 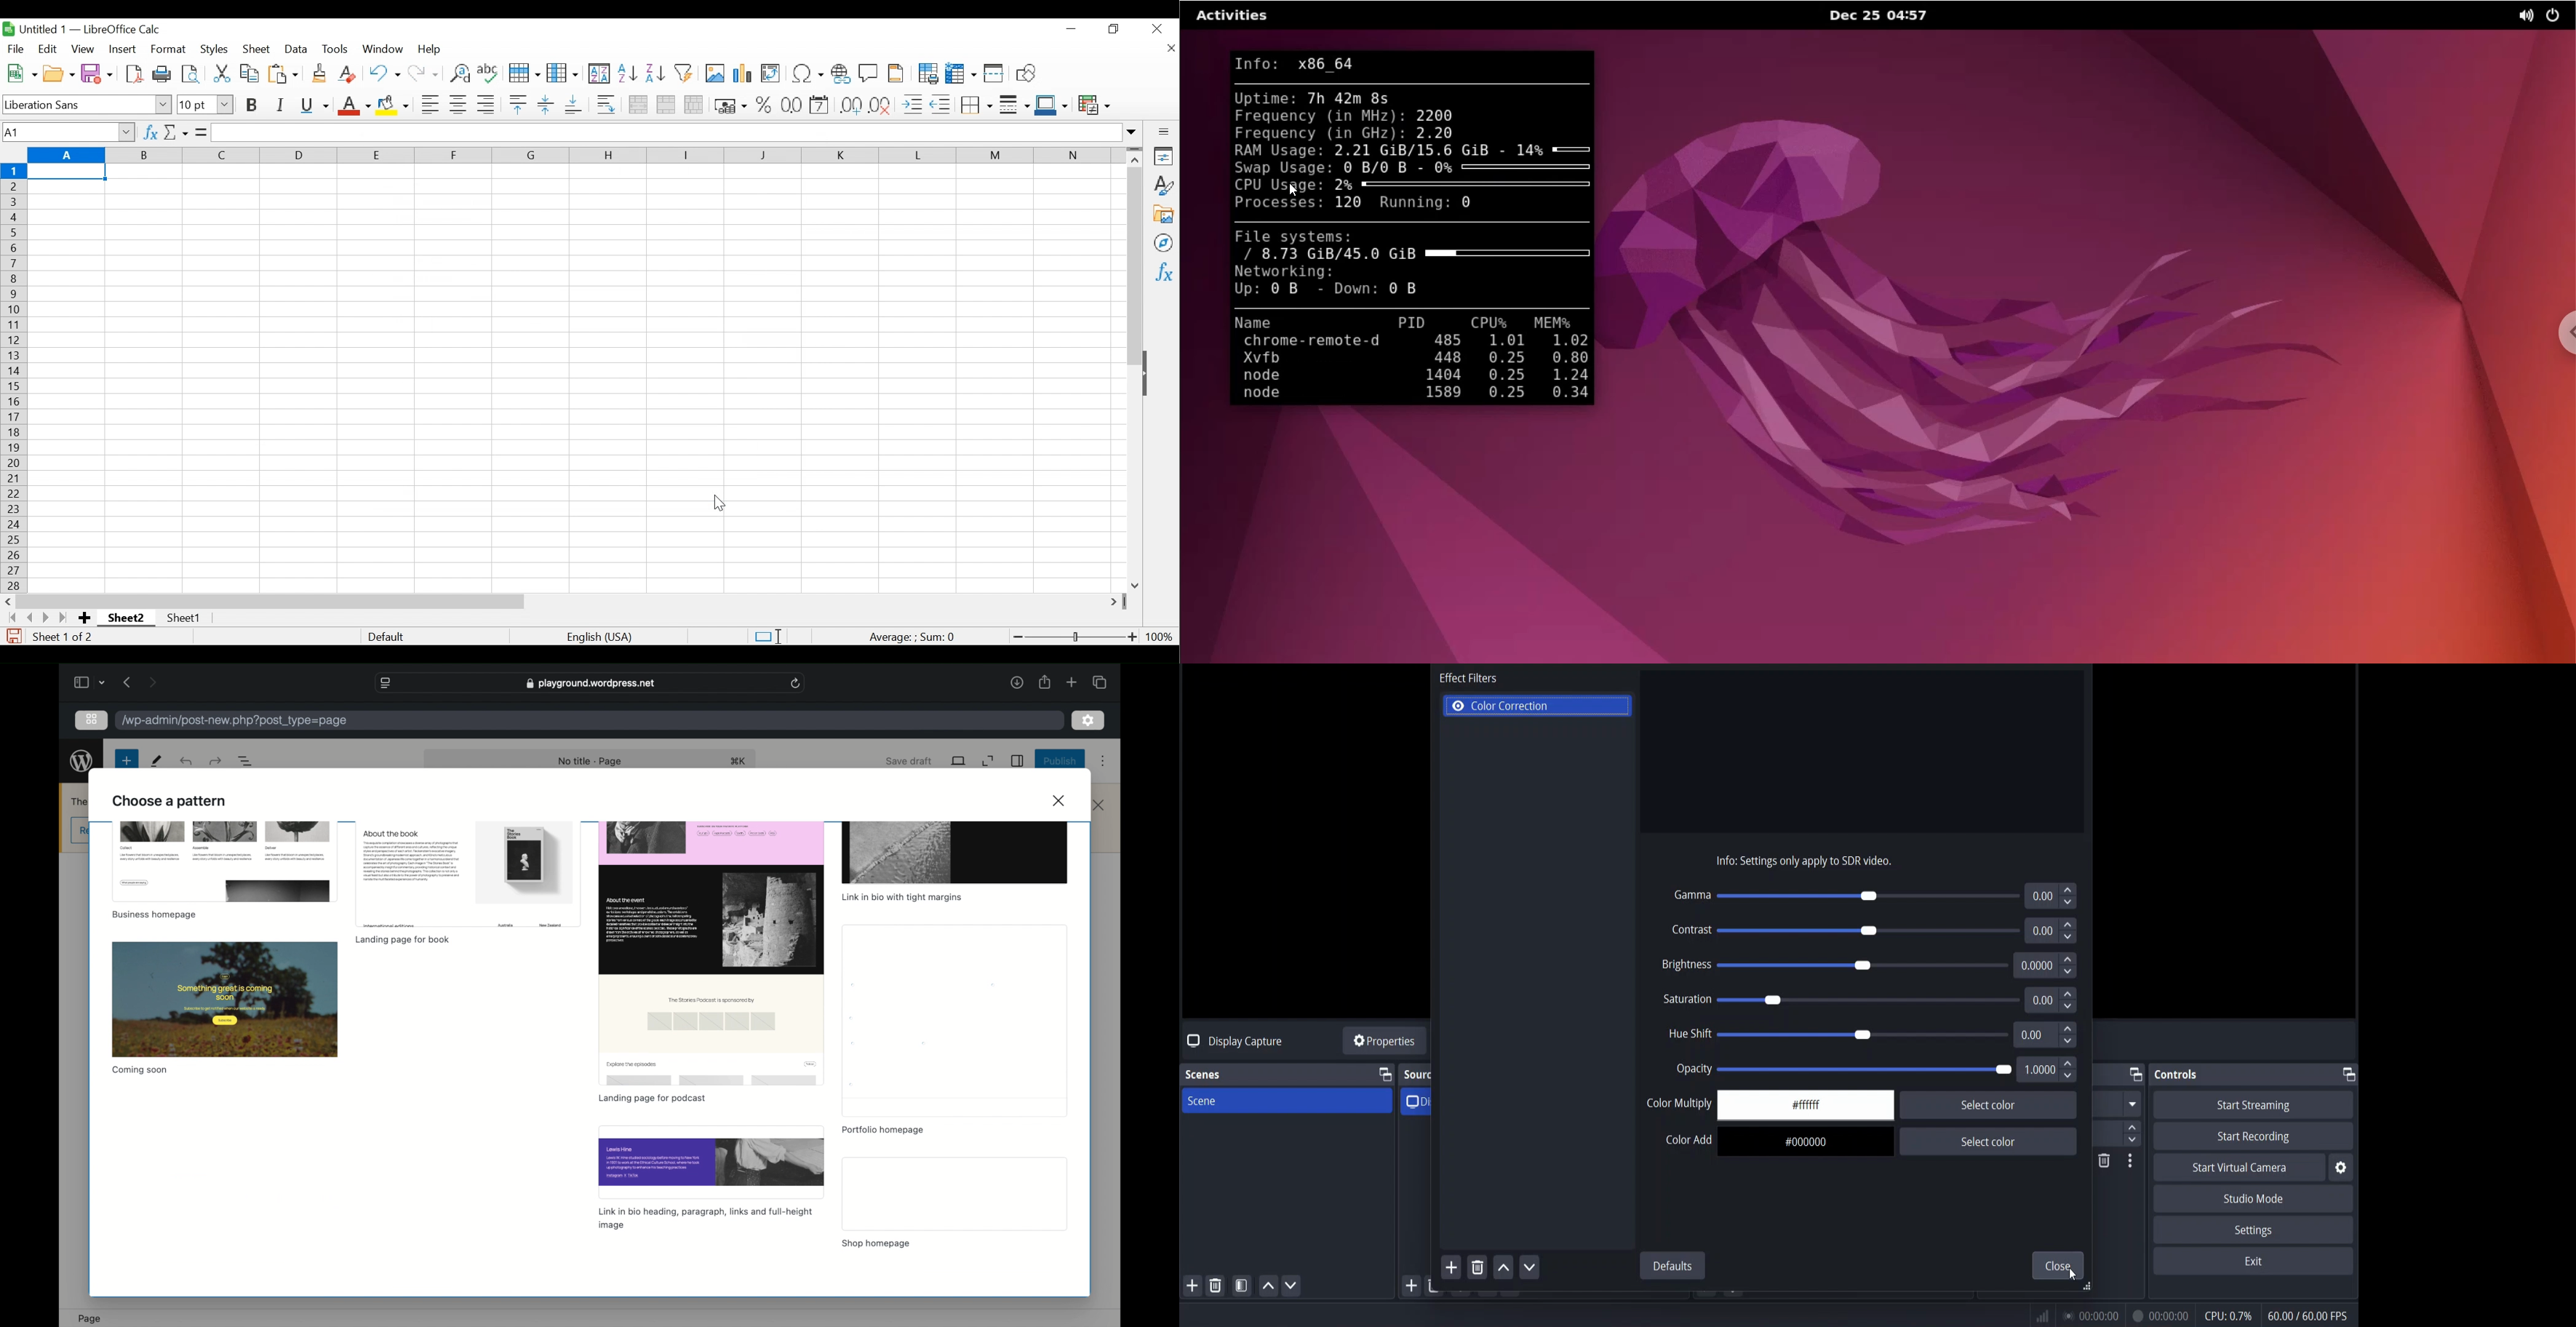 I want to click on UP, so click(x=1266, y=1289).